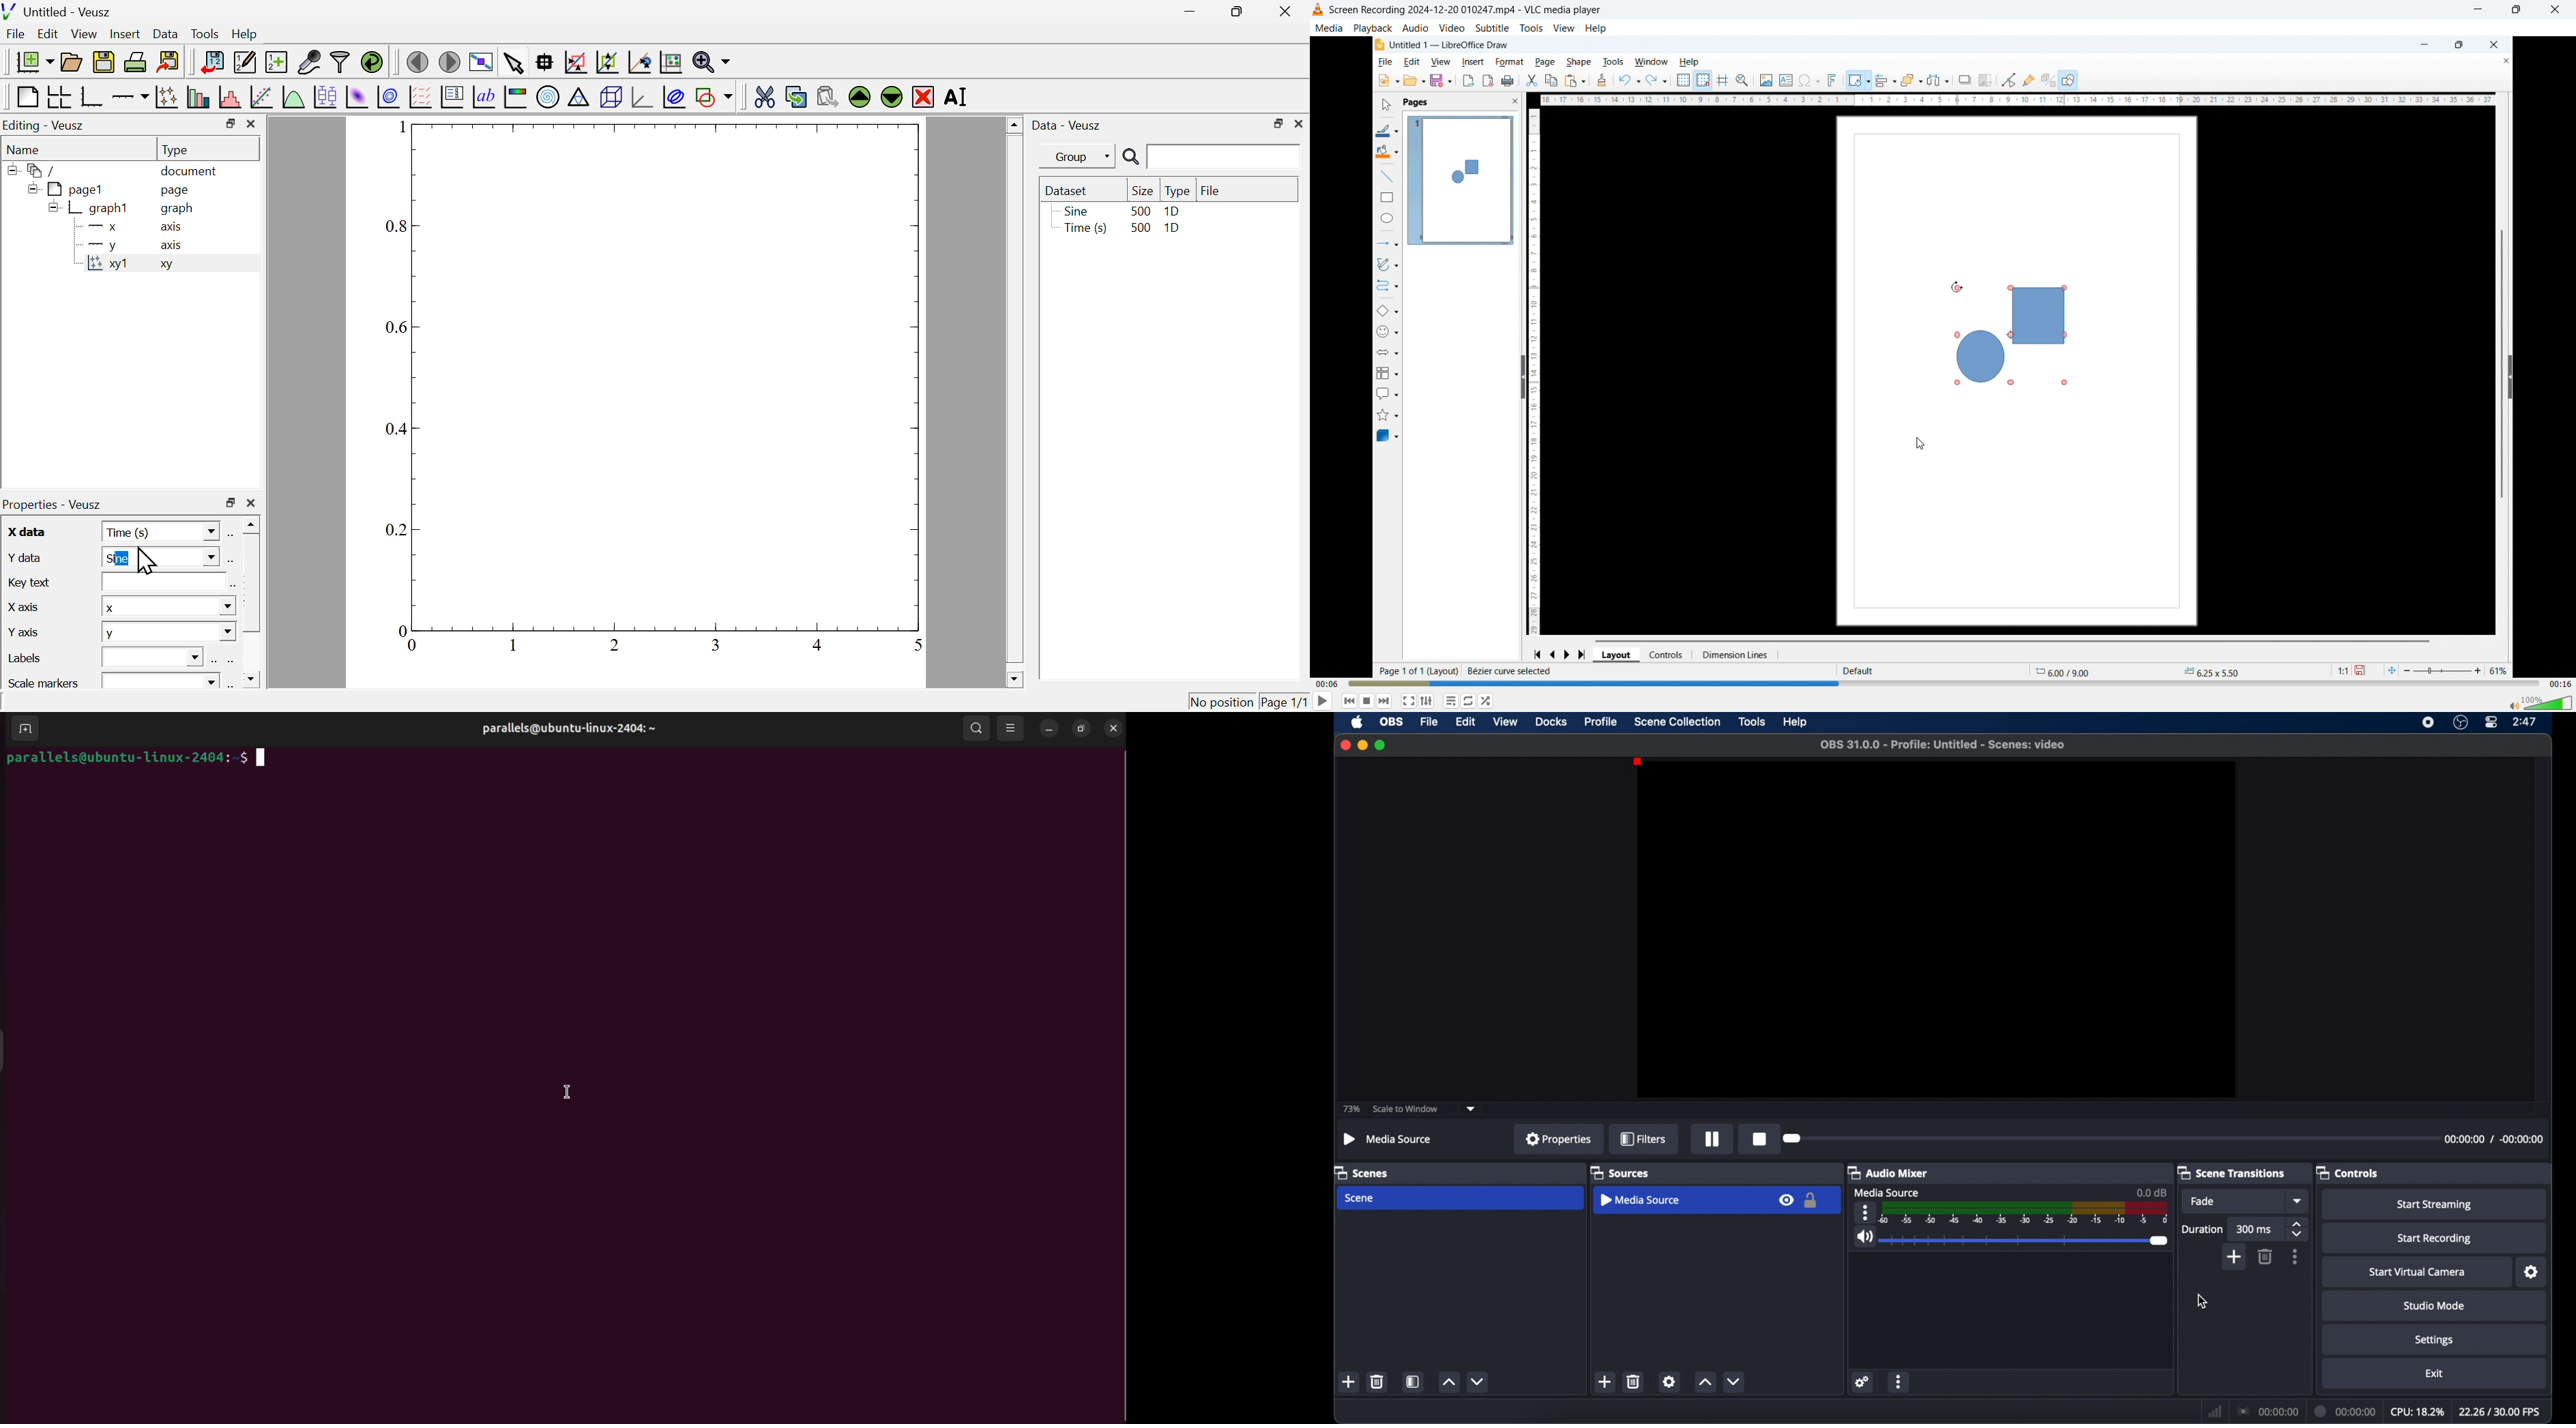  What do you see at coordinates (1381, 746) in the screenshot?
I see `maximize` at bounding box center [1381, 746].